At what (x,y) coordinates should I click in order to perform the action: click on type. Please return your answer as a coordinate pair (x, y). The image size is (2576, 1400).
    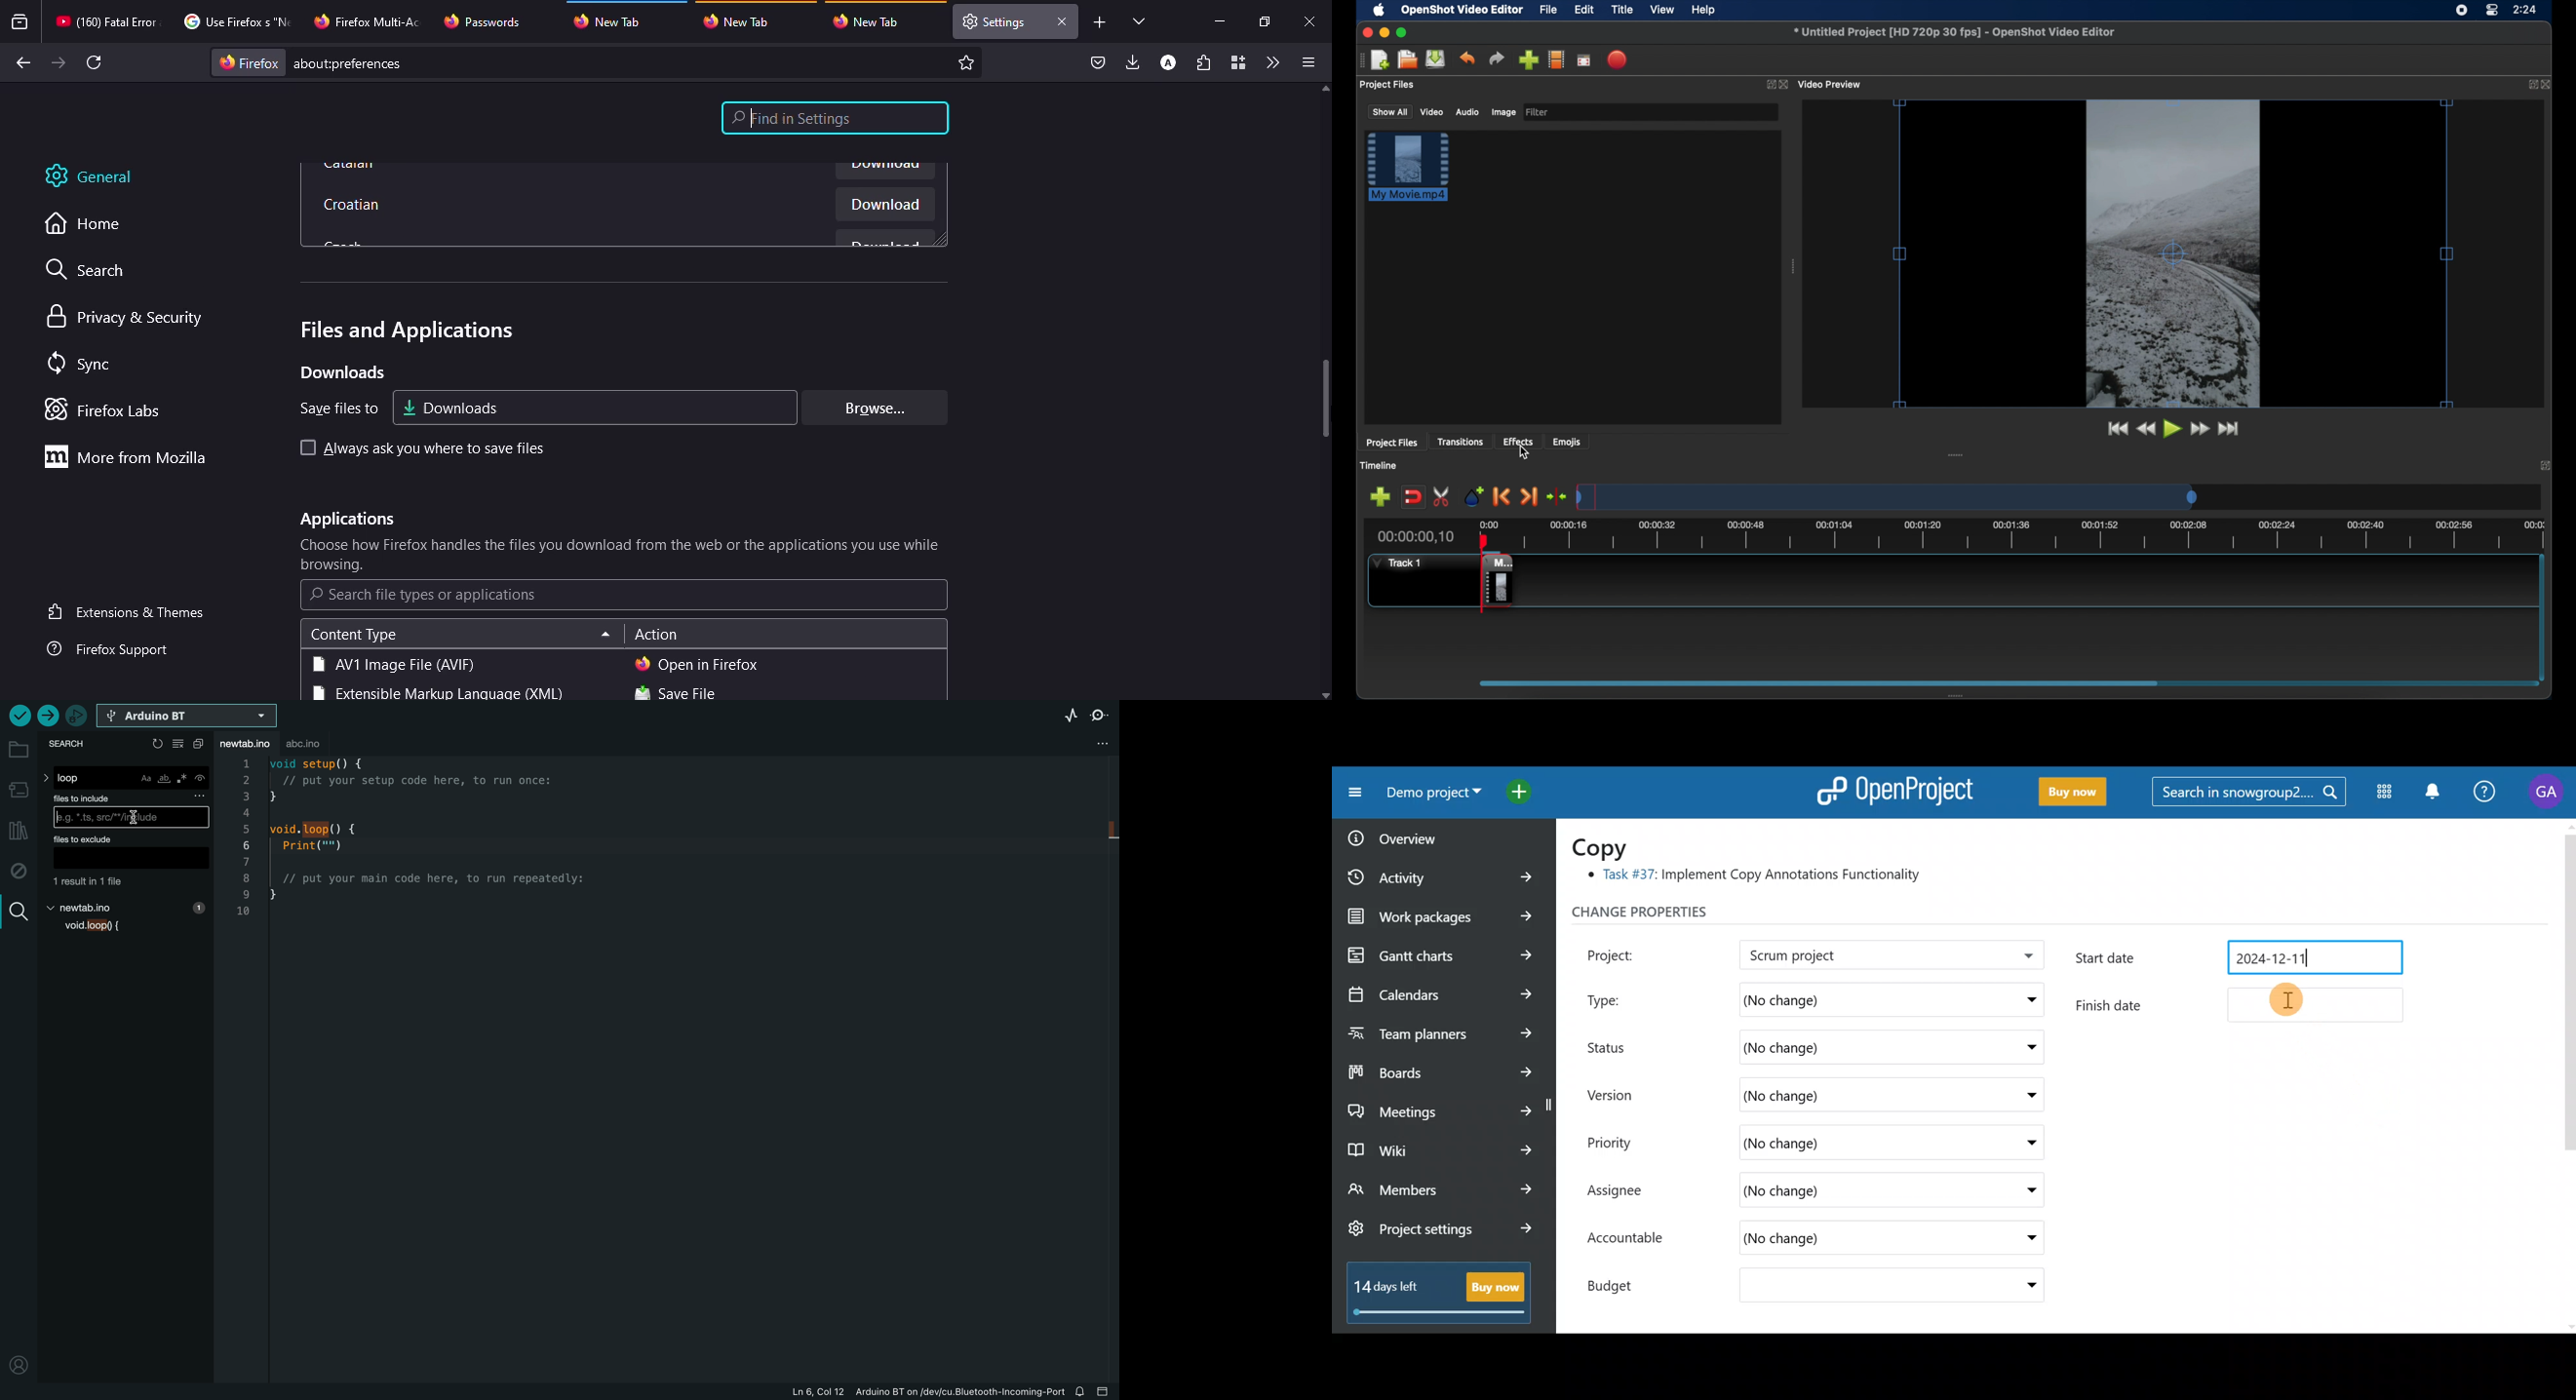
    Looking at the image, I should click on (436, 692).